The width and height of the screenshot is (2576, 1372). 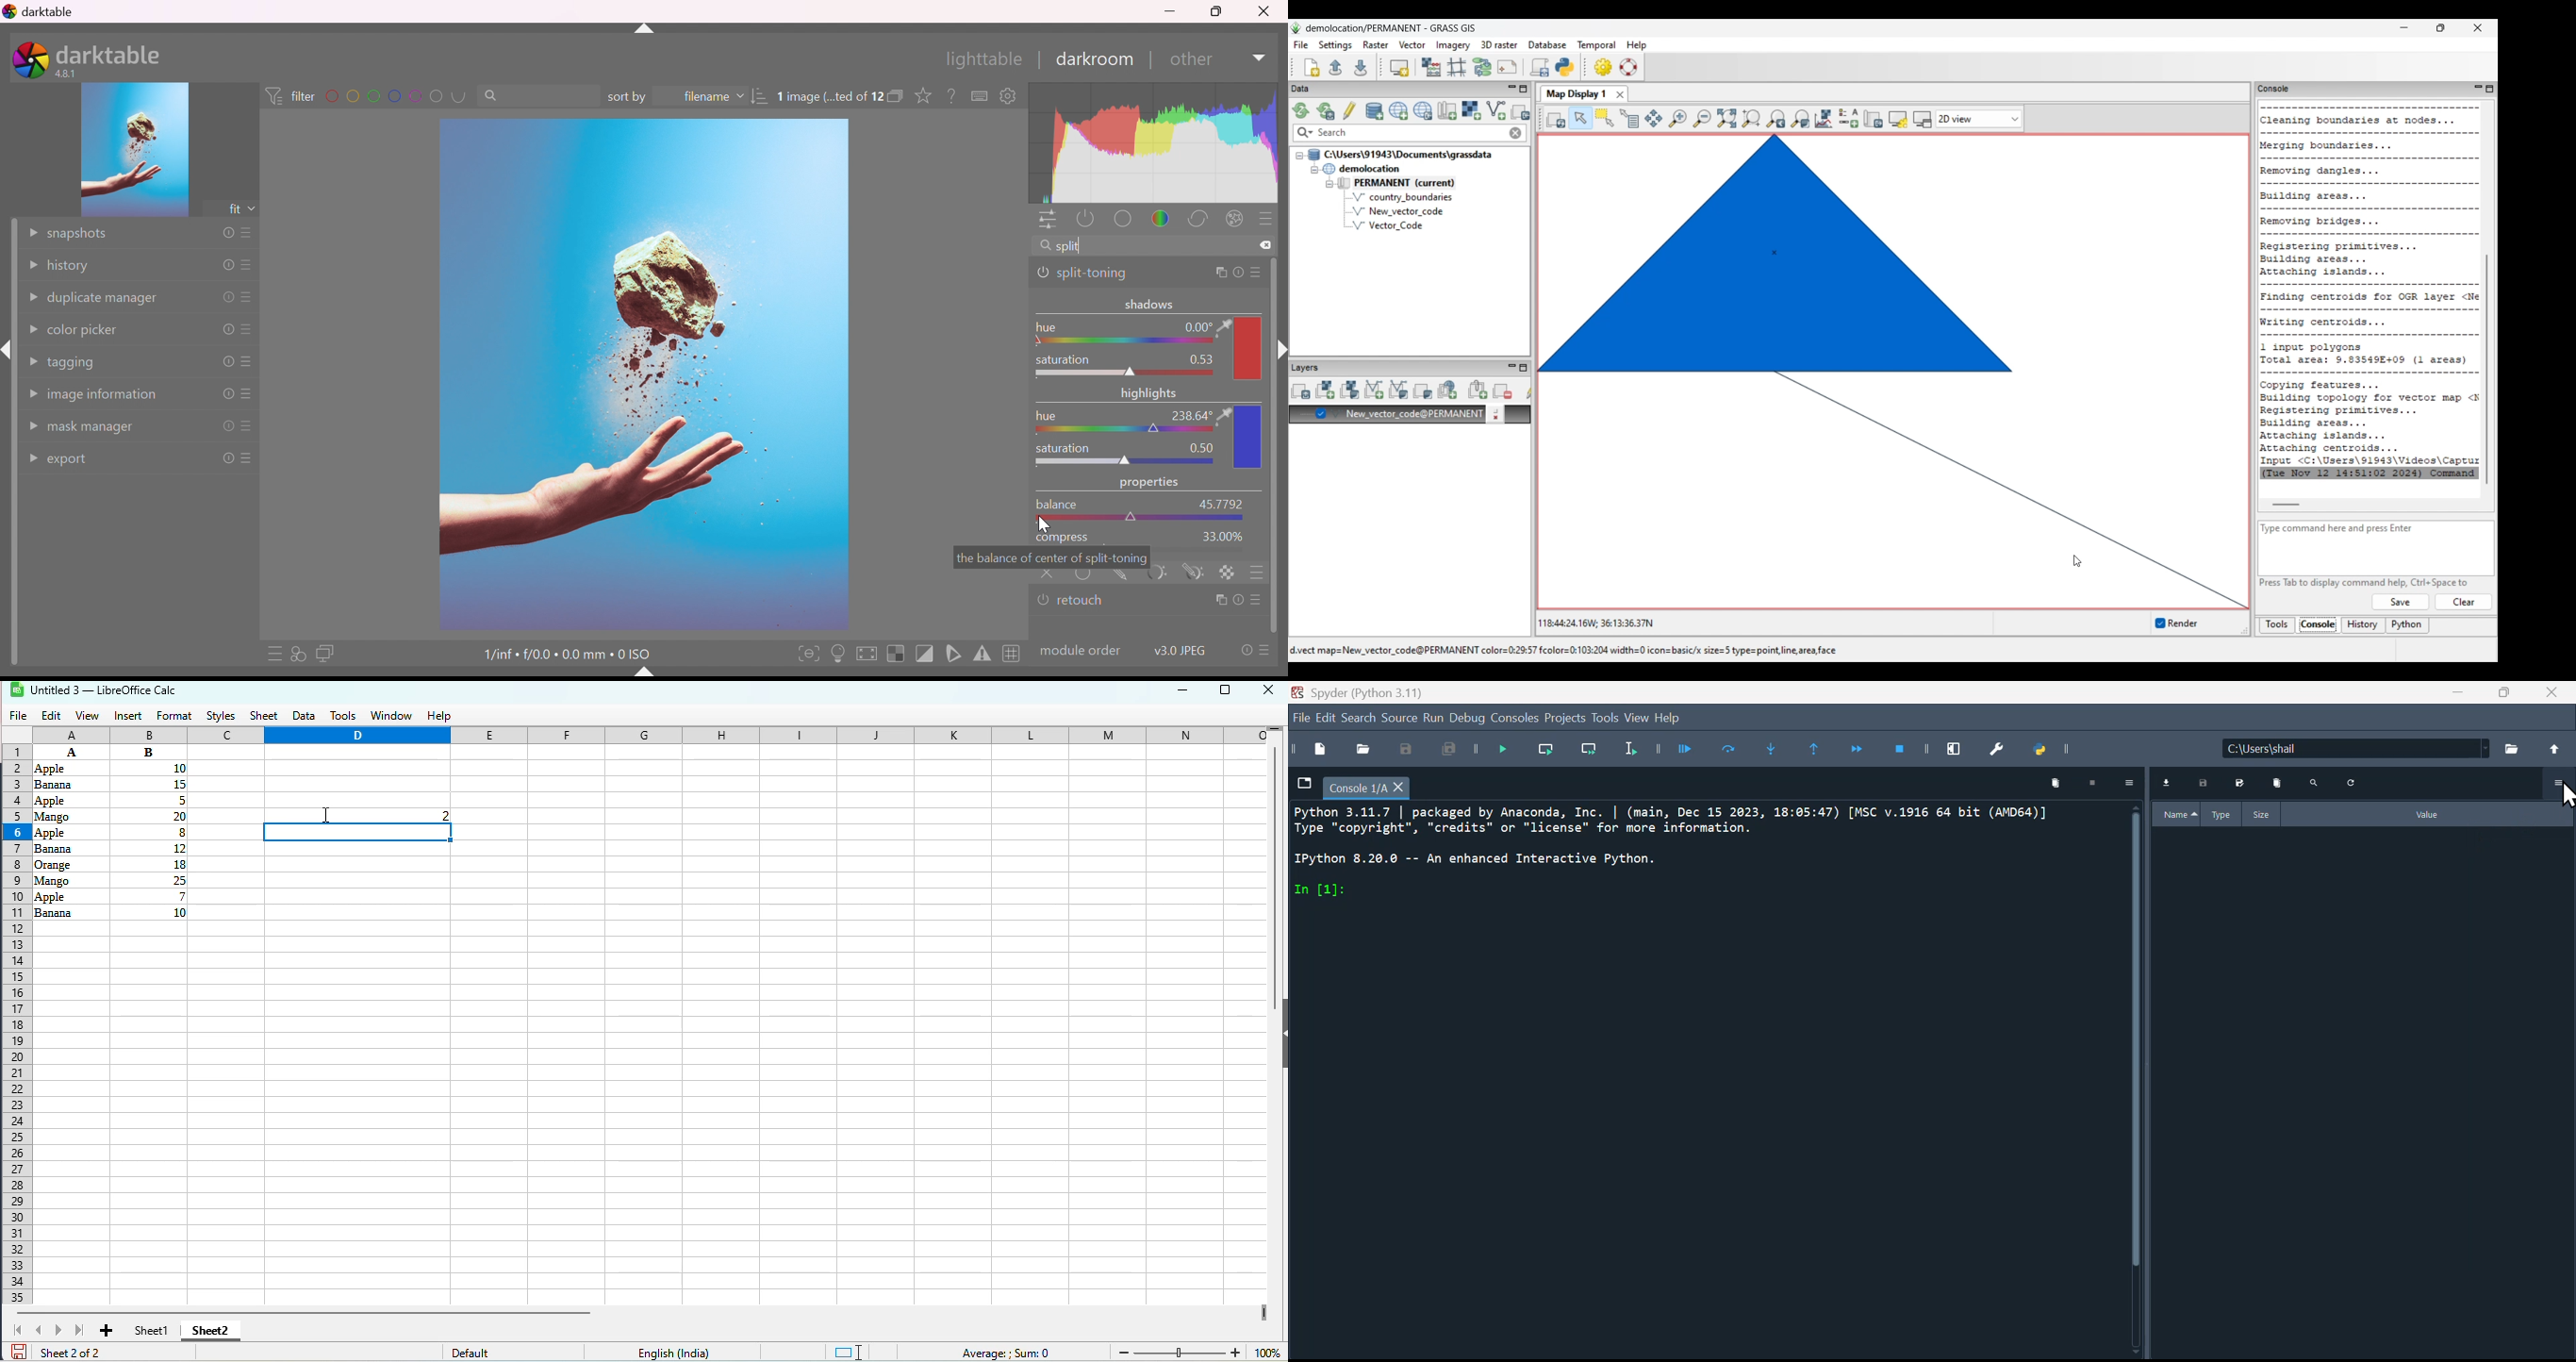 What do you see at coordinates (1152, 305) in the screenshot?
I see `shadows` at bounding box center [1152, 305].